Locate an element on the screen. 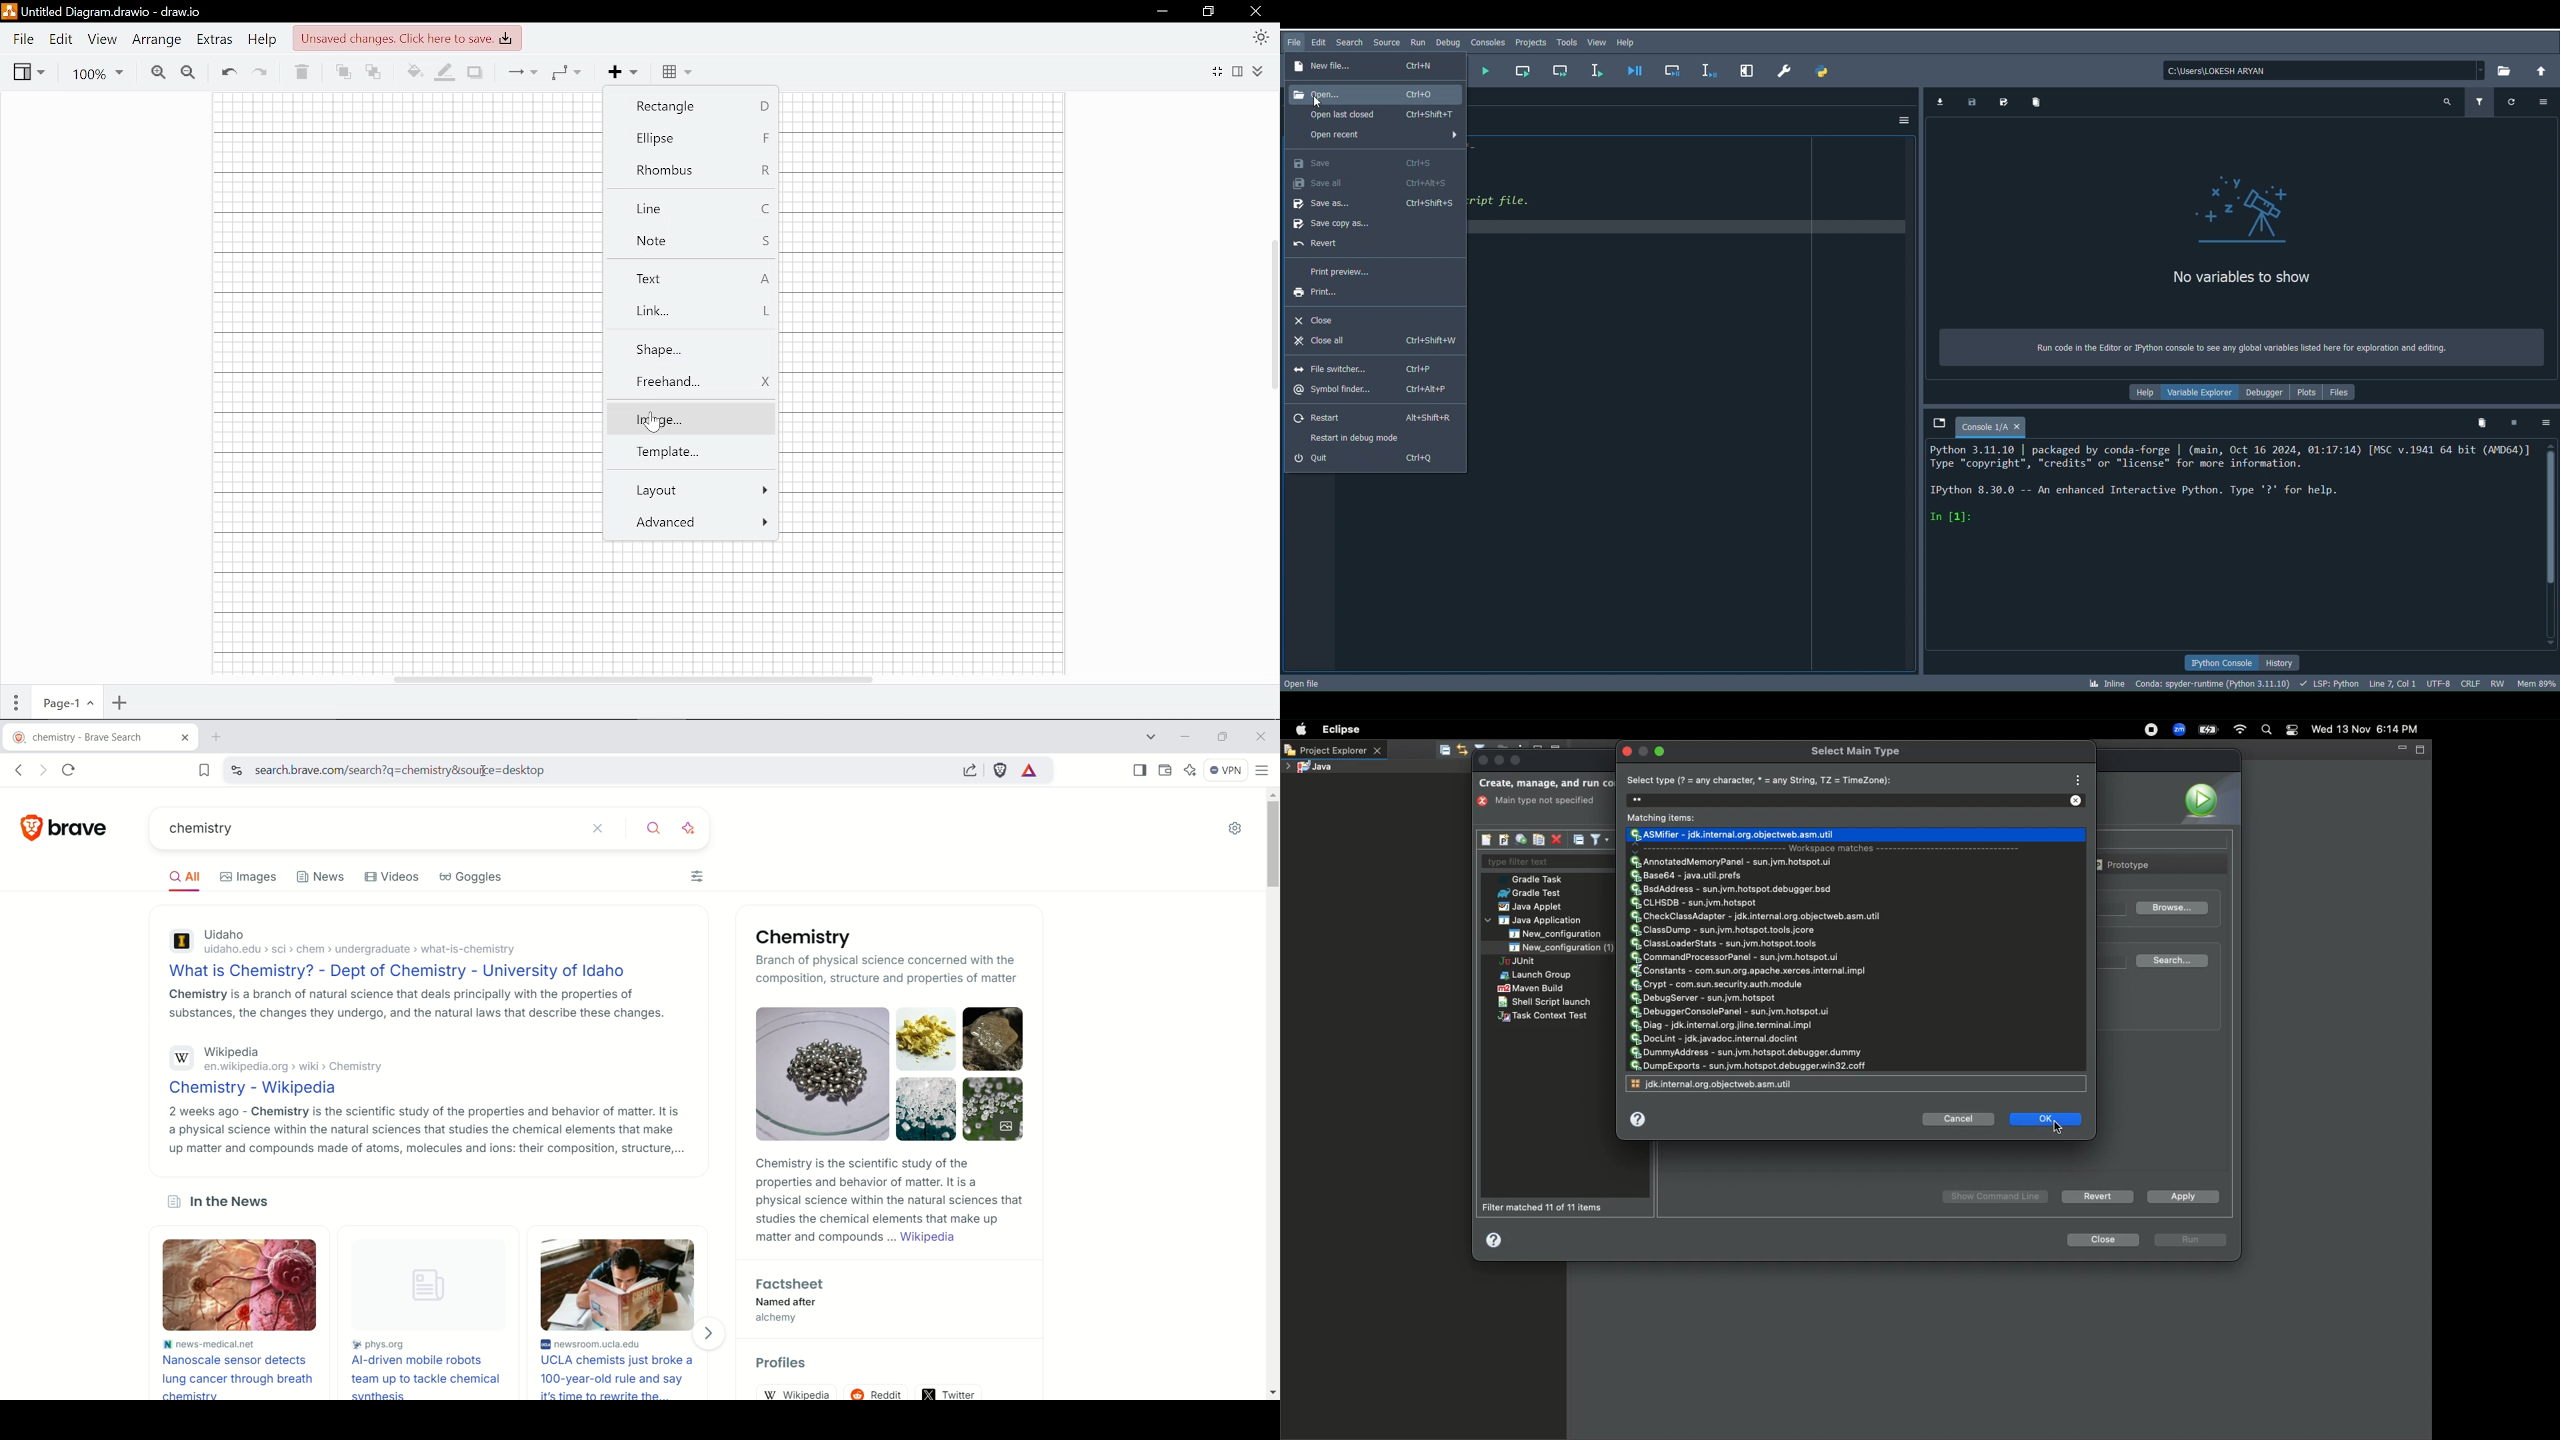 This screenshot has height=1456, width=2576. Open recent is located at coordinates (1375, 135).